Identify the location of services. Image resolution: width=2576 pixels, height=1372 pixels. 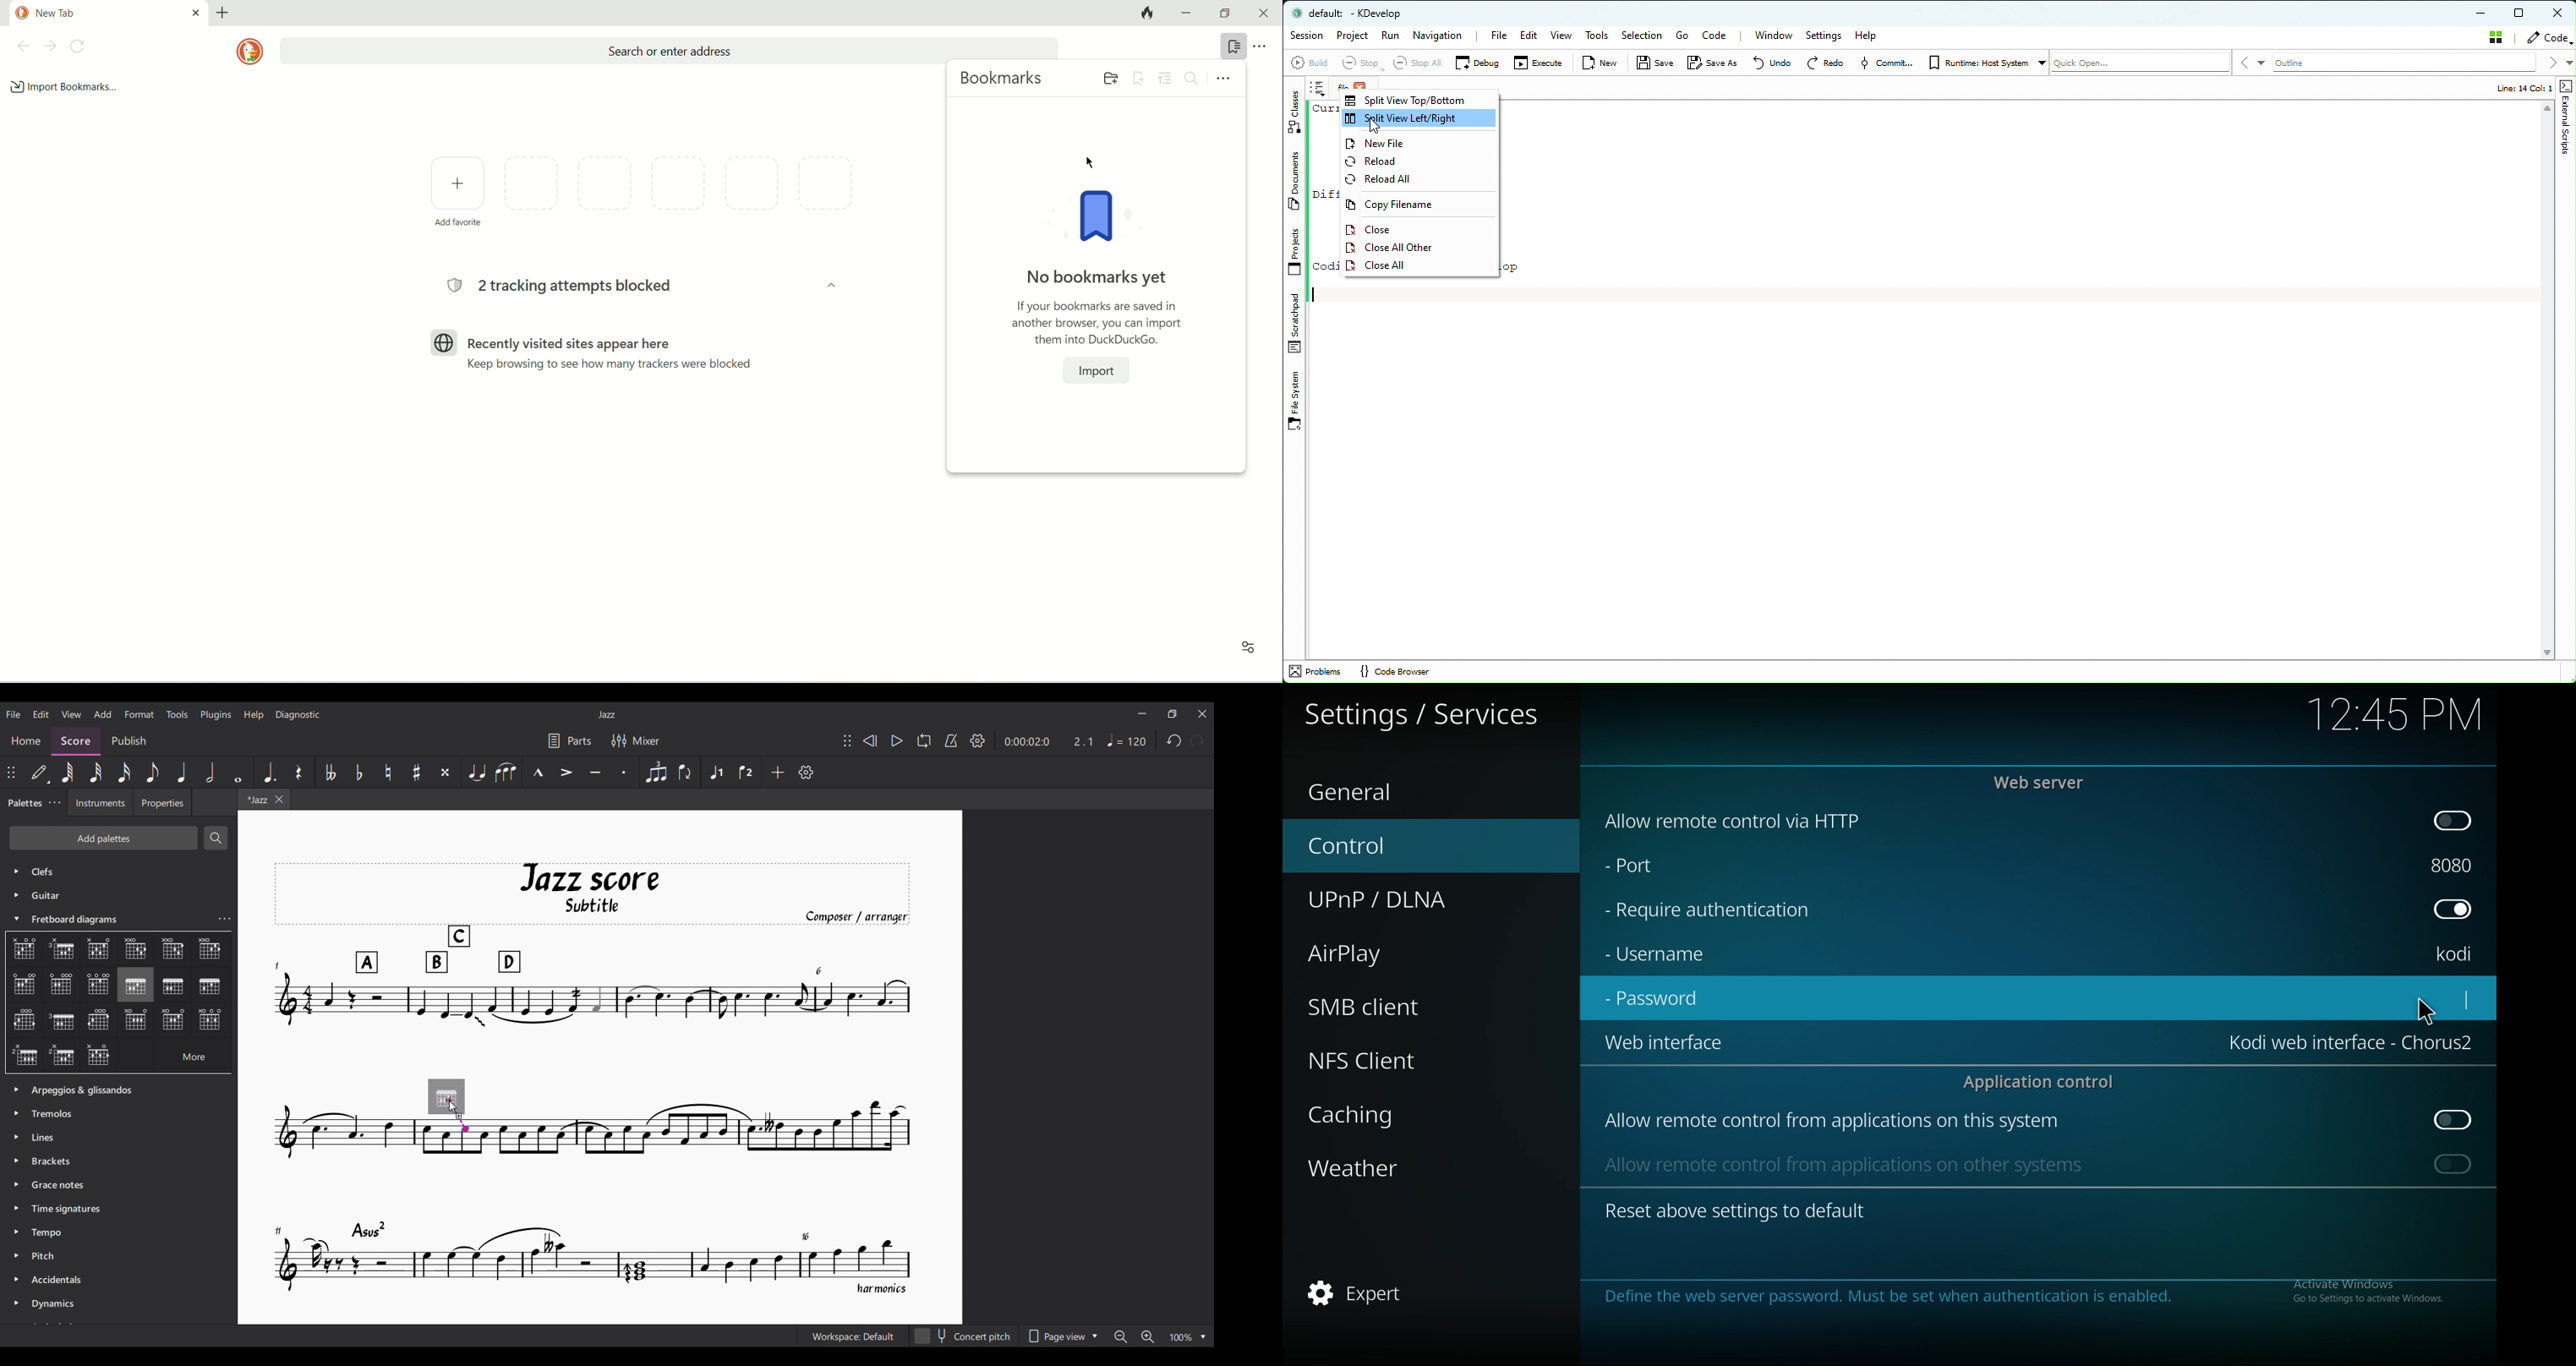
(1428, 713).